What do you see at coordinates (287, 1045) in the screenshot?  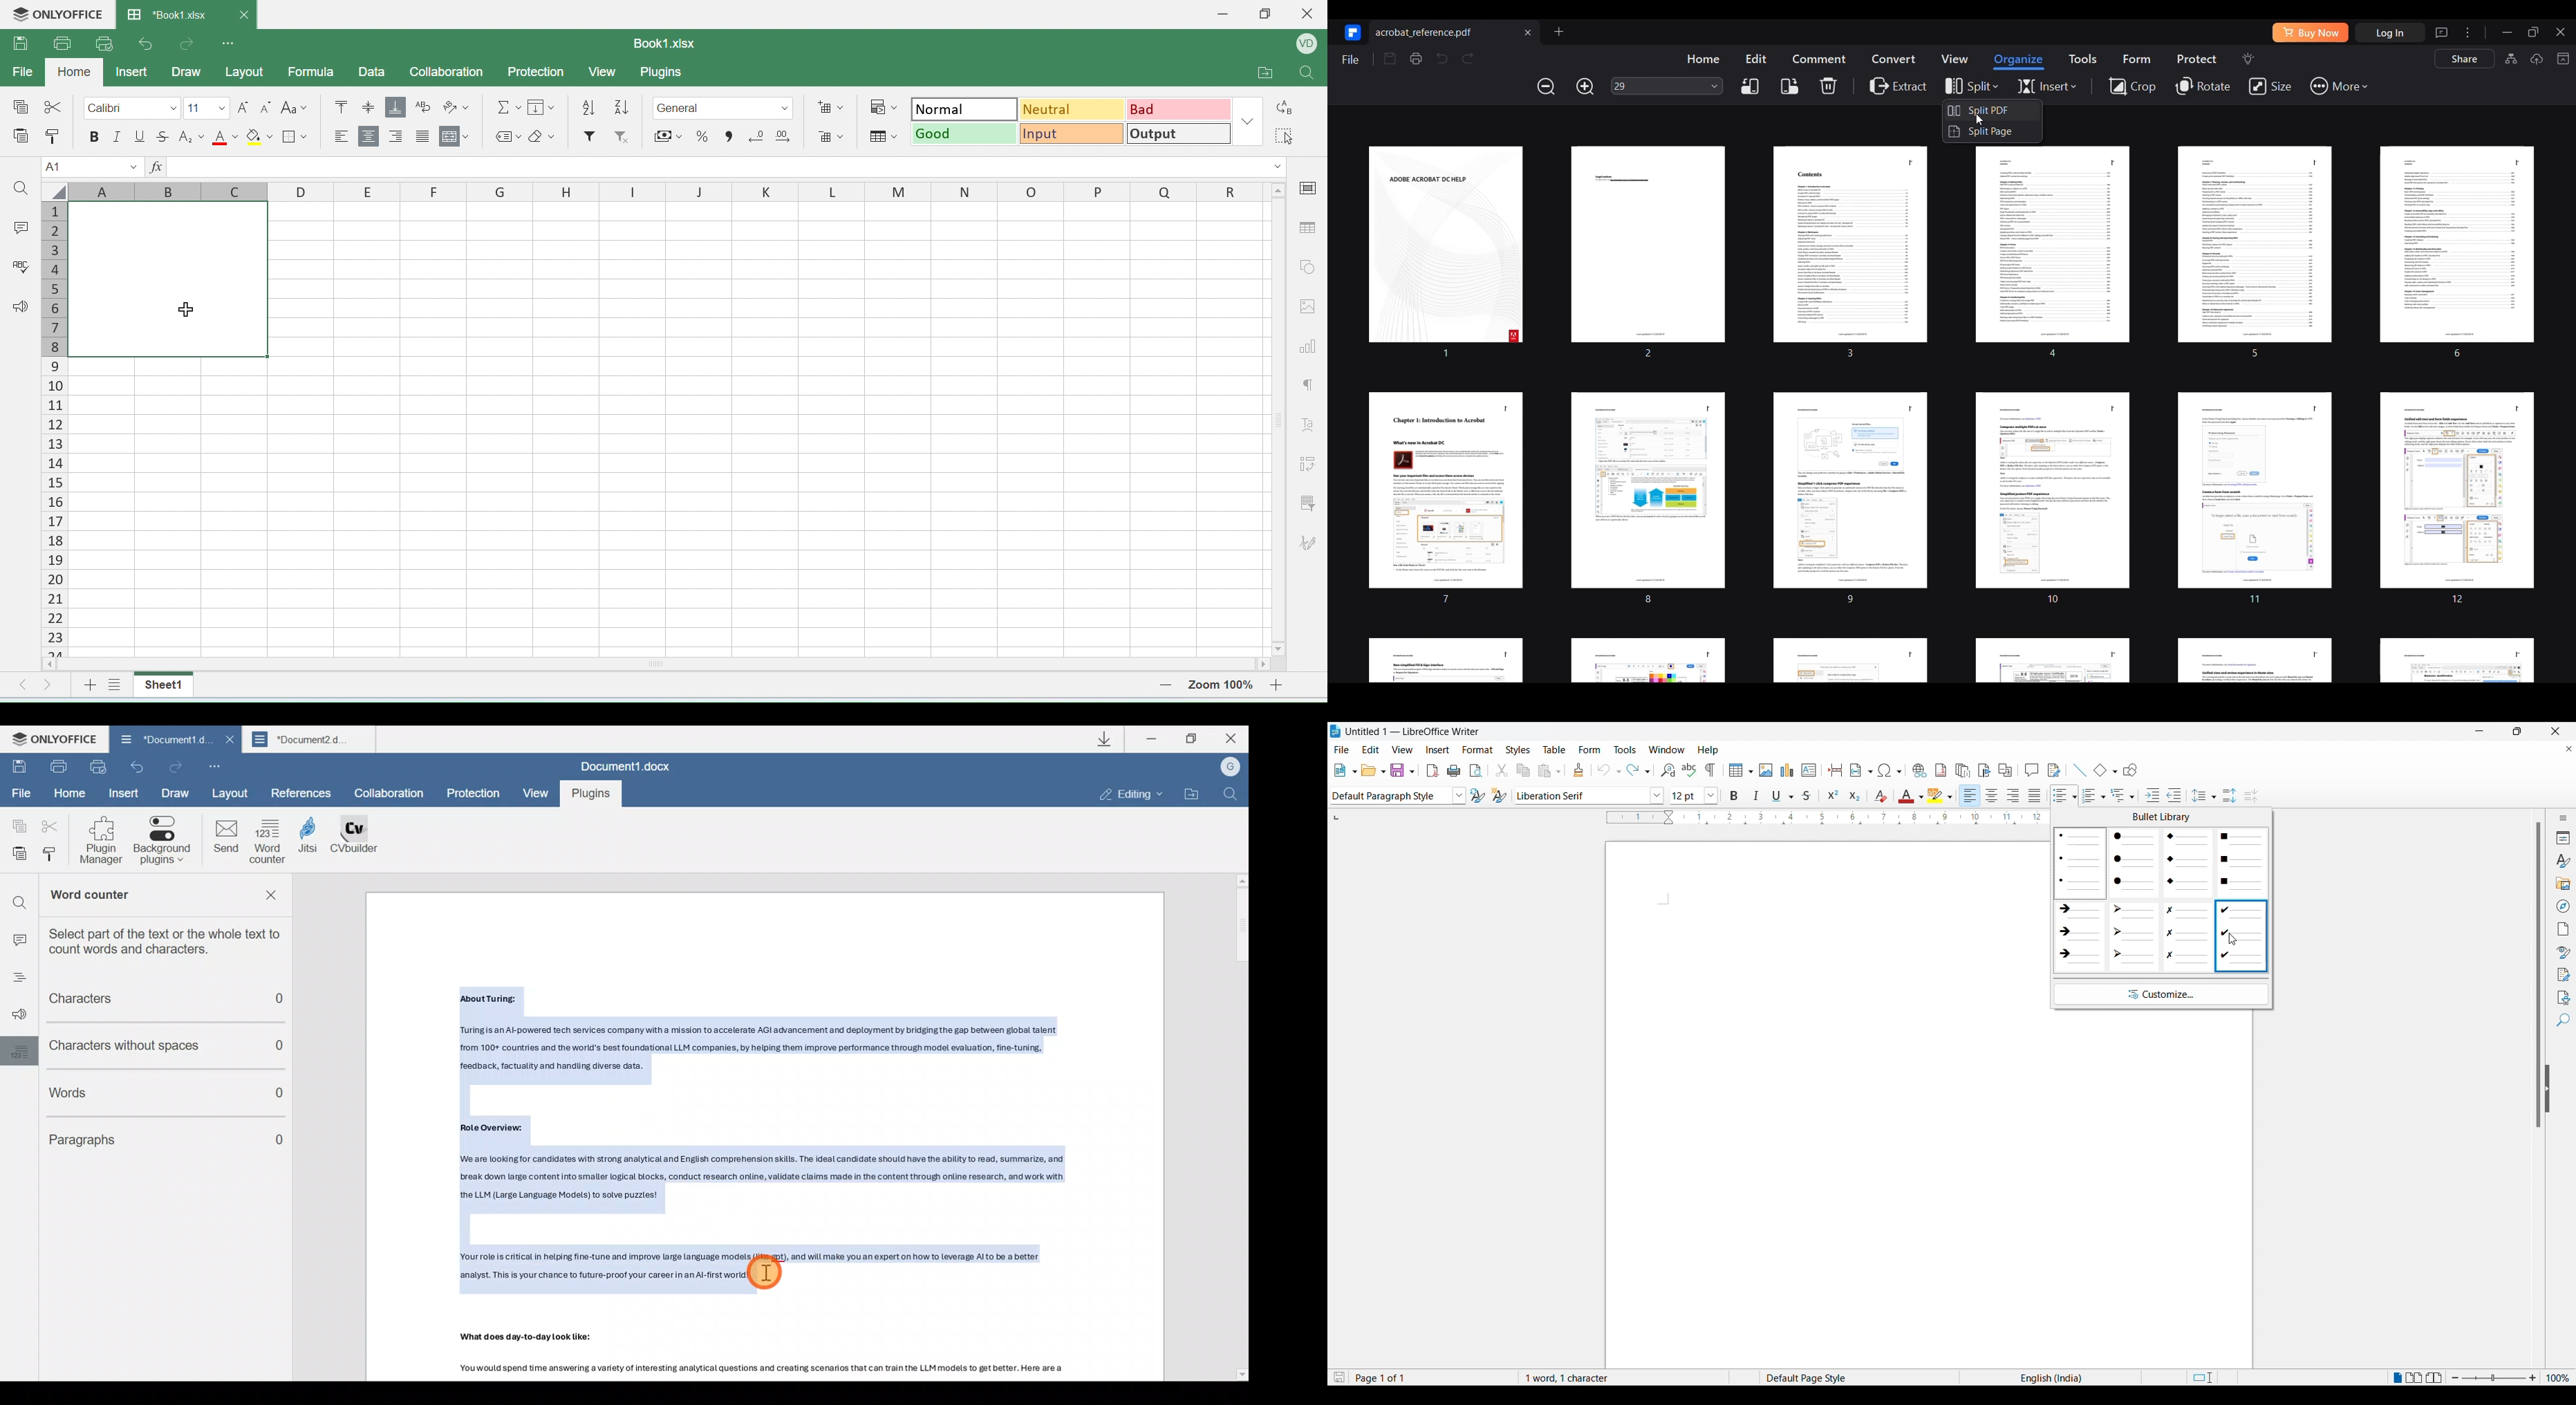 I see `0` at bounding box center [287, 1045].